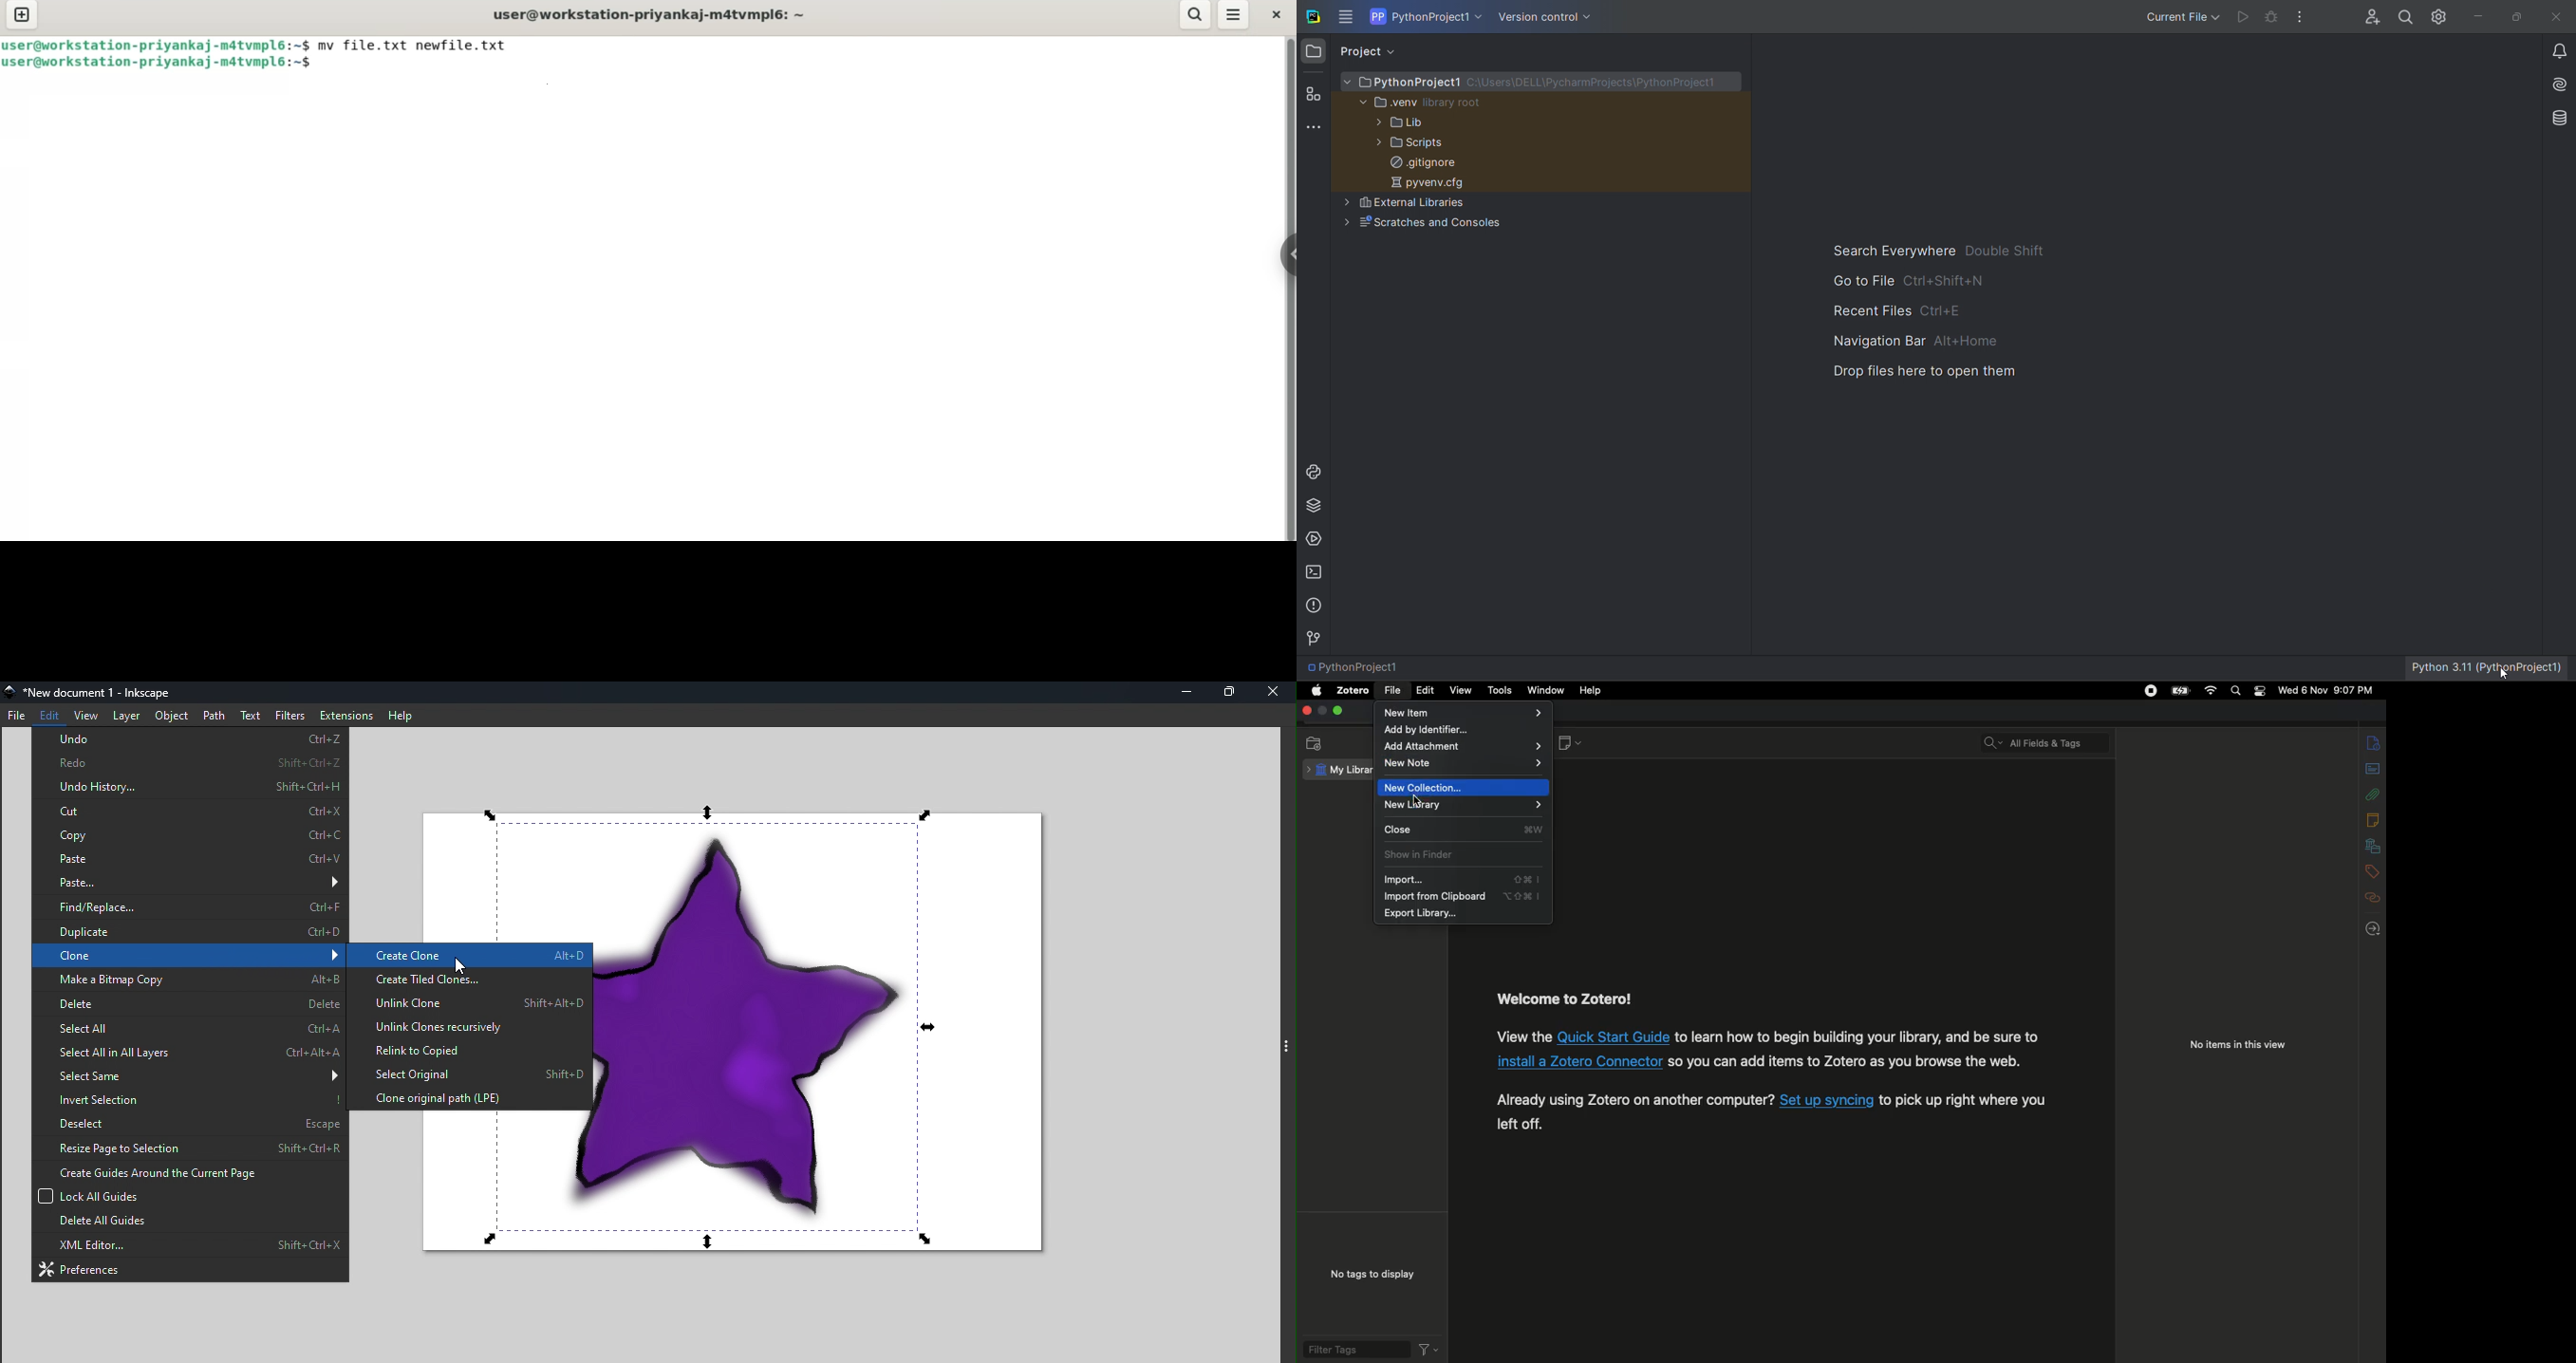 This screenshot has width=2576, height=1372. Describe the element at coordinates (192, 738) in the screenshot. I see `undo` at that location.